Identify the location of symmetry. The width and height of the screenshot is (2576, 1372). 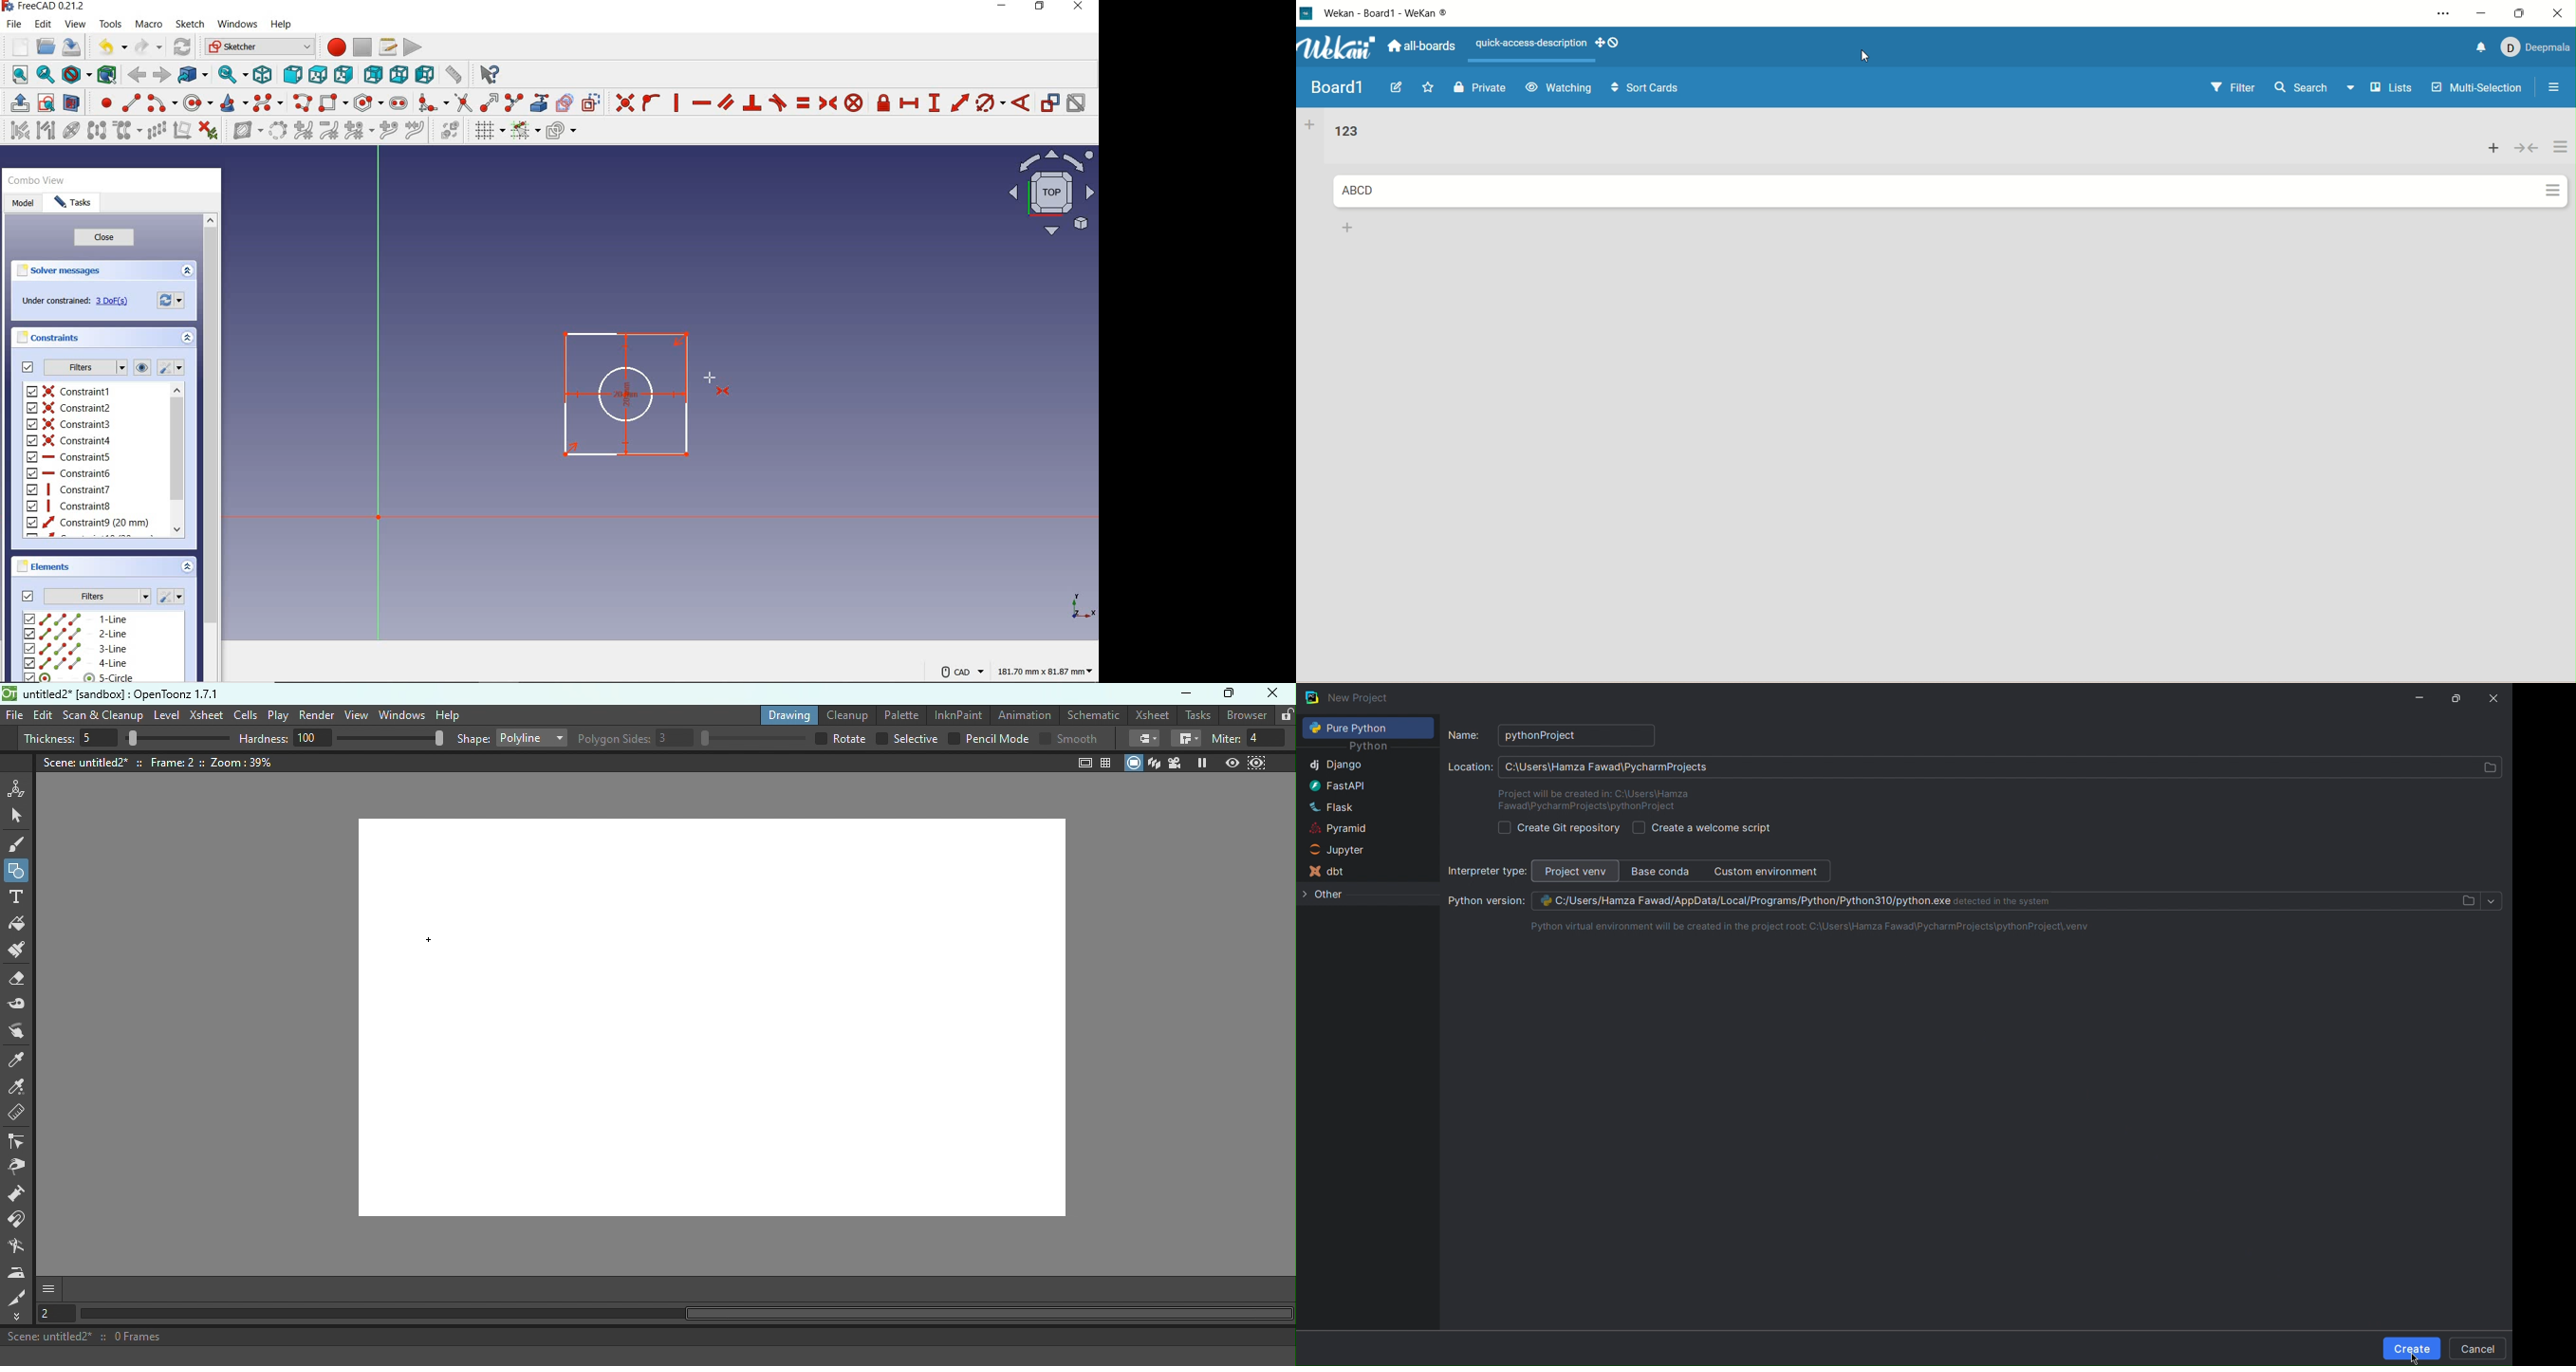
(97, 132).